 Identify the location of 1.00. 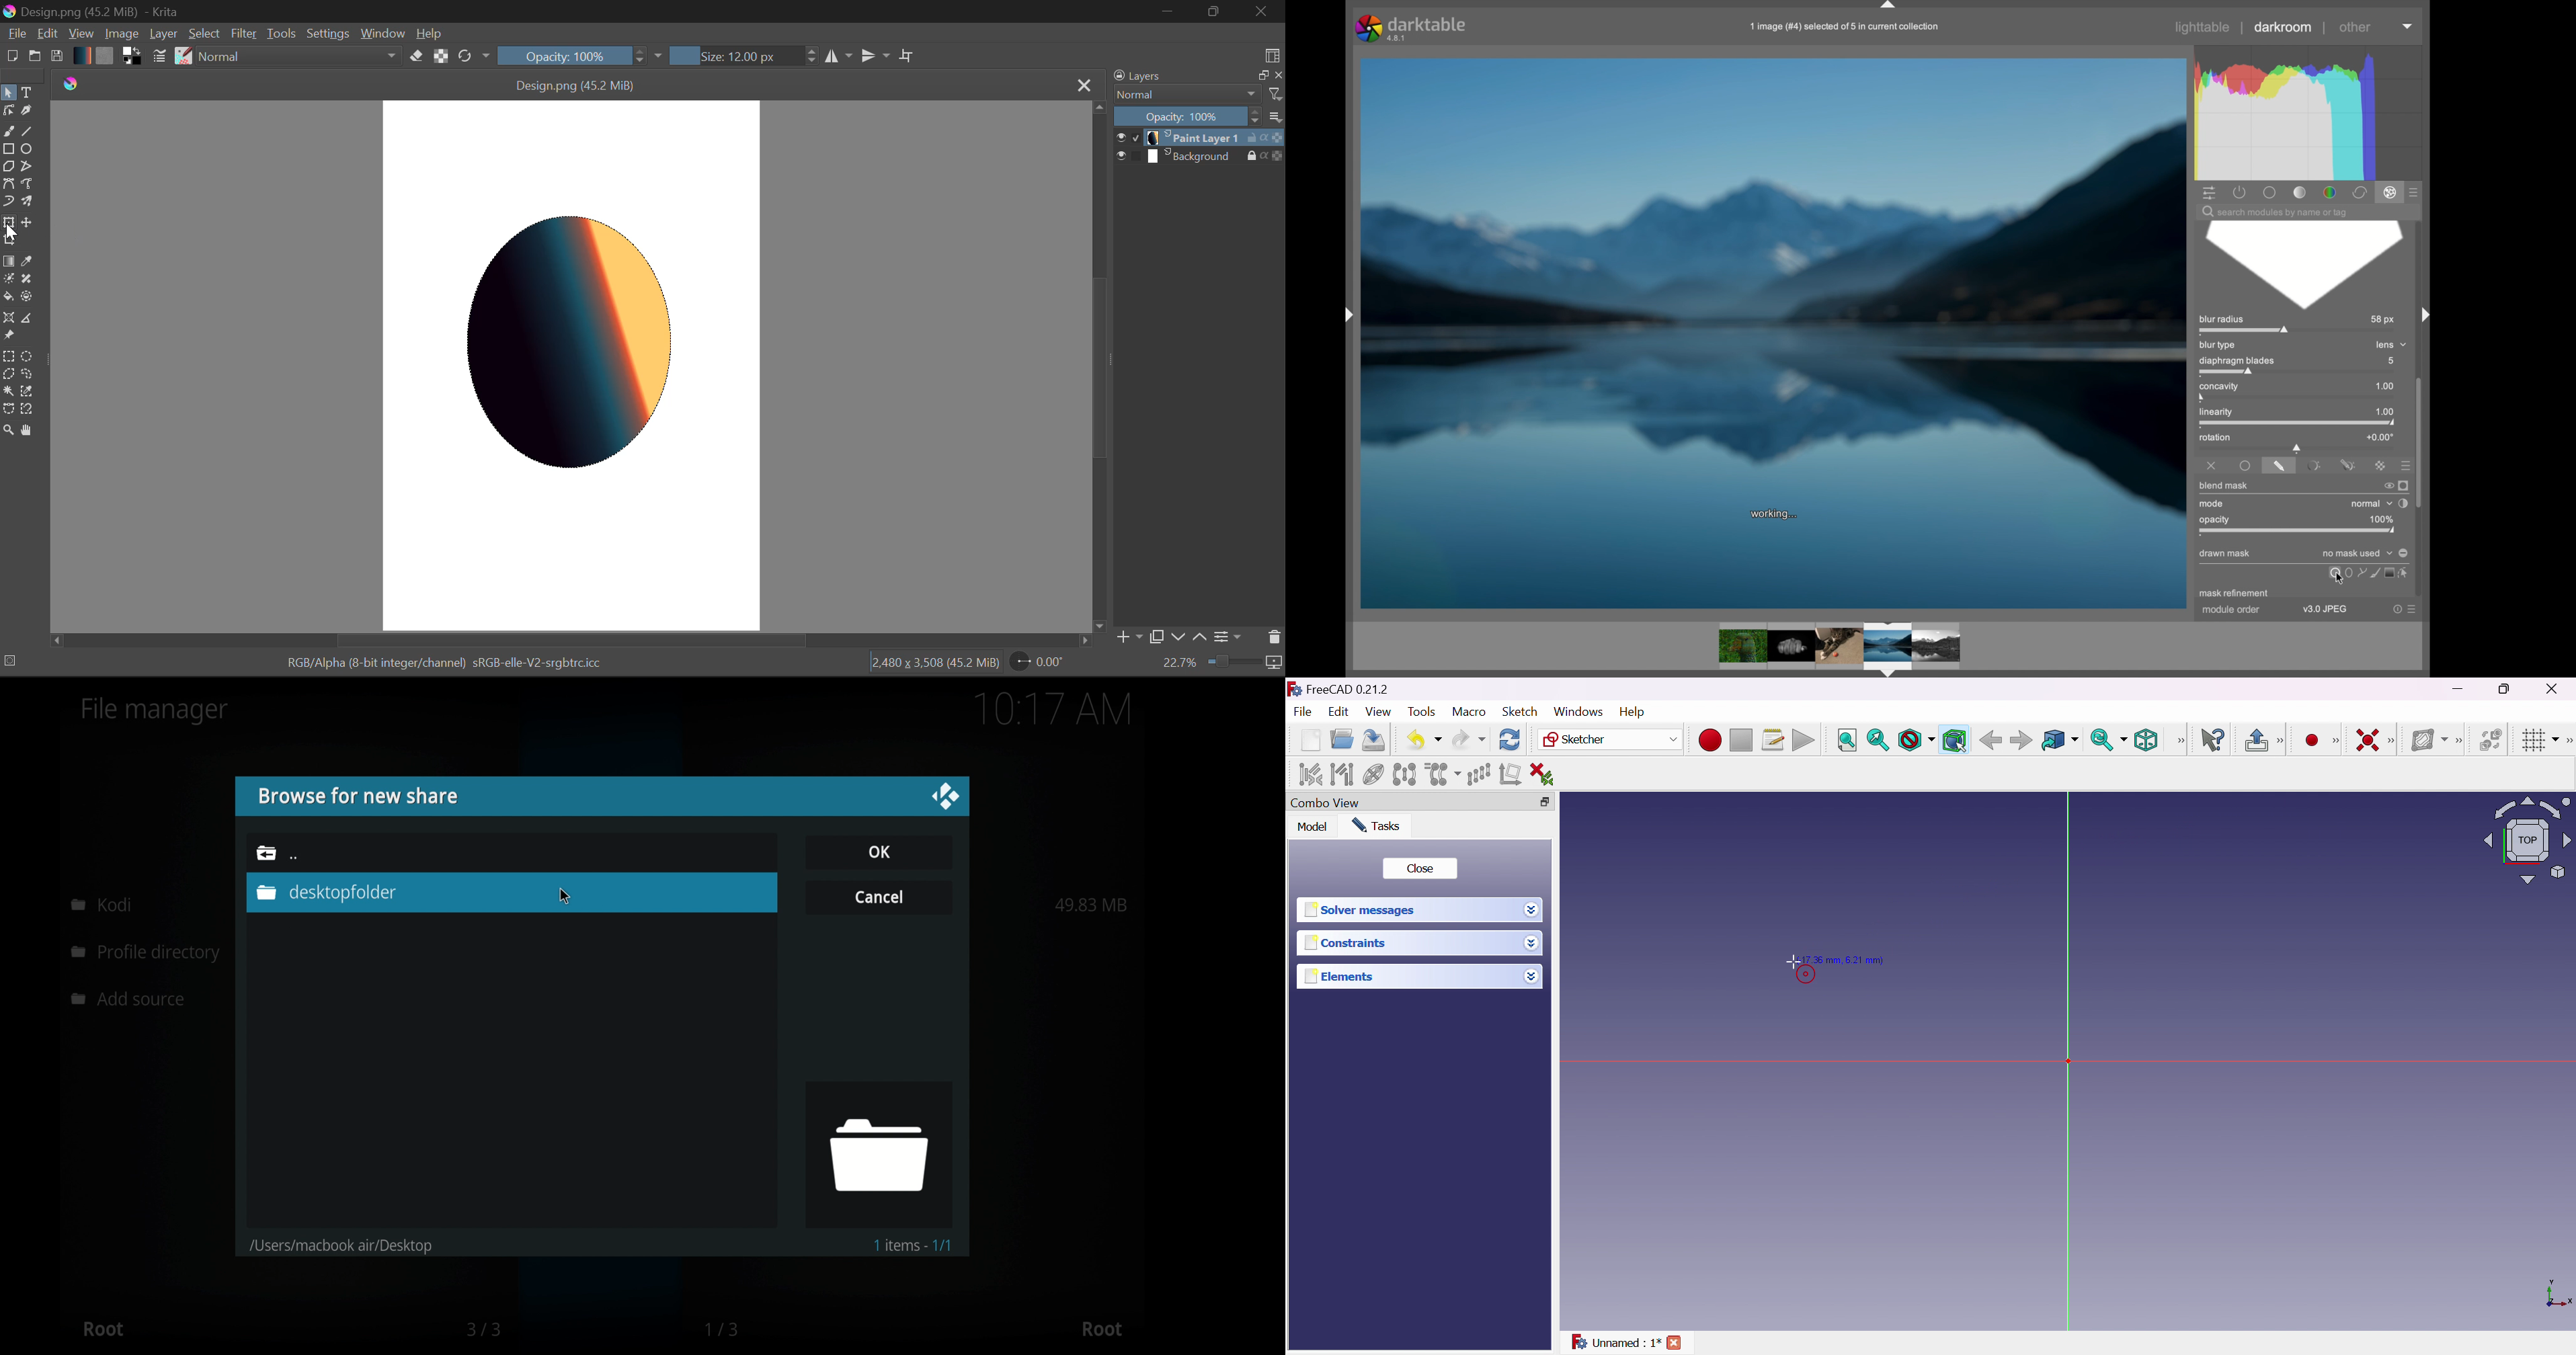
(2386, 411).